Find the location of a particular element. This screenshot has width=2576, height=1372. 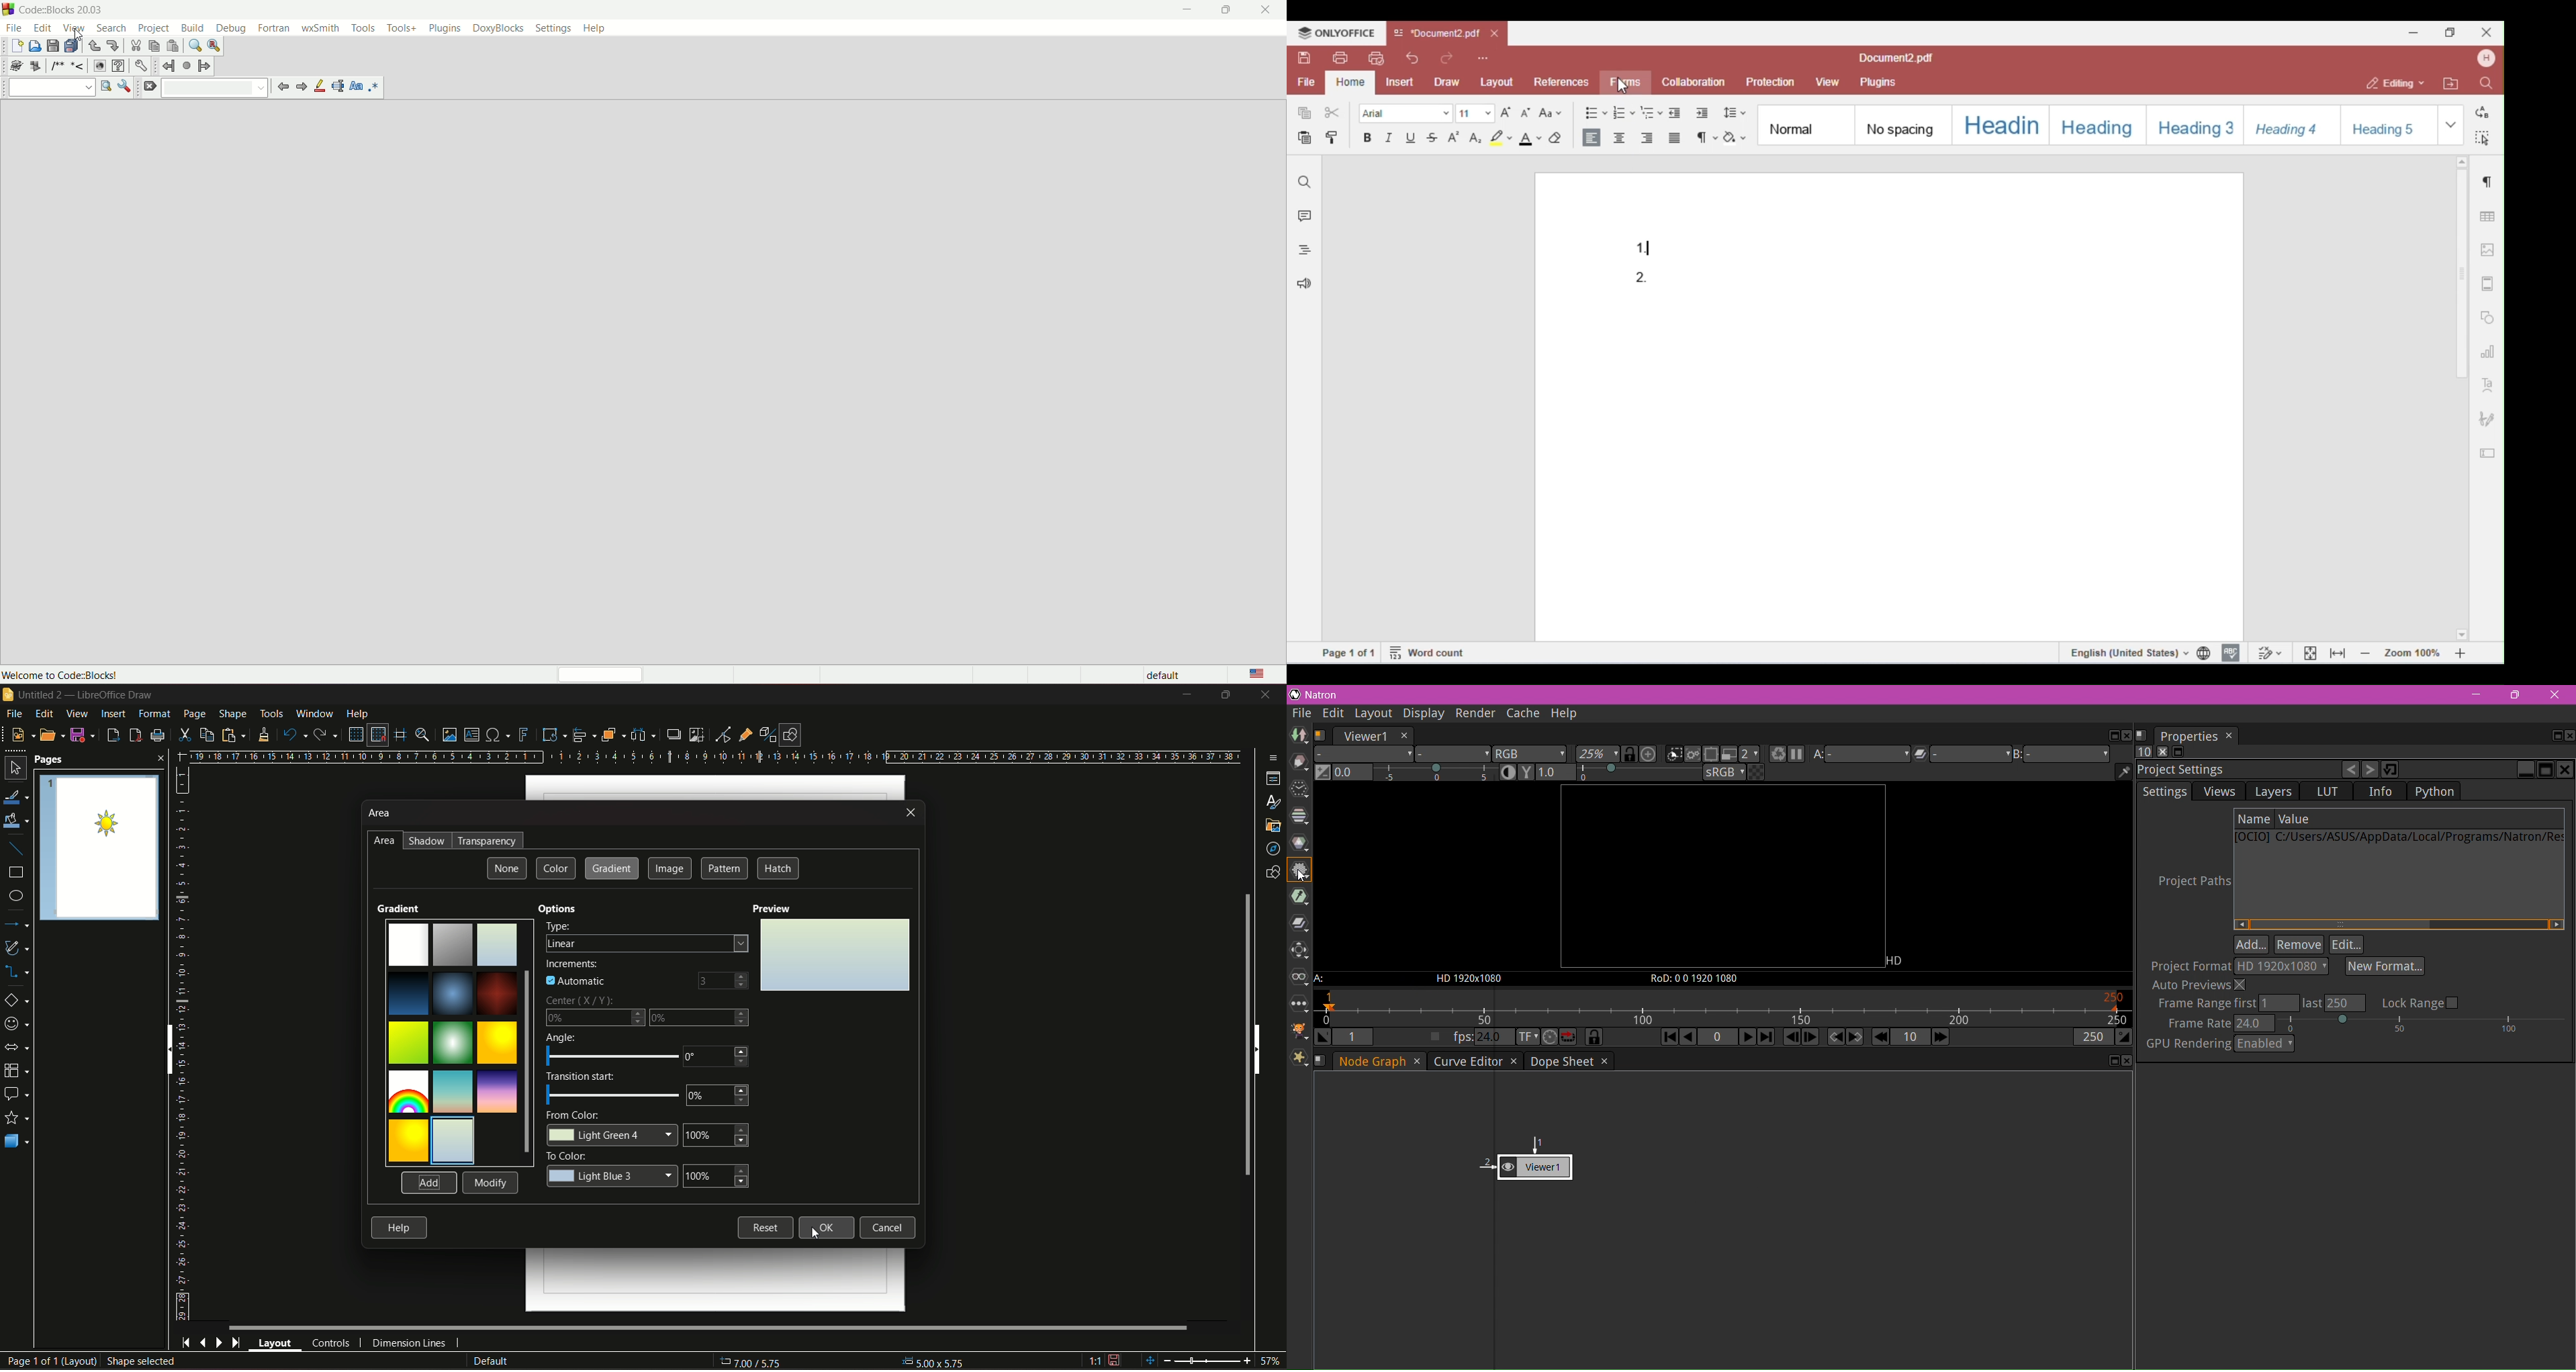

Settings is located at coordinates (145, 65).